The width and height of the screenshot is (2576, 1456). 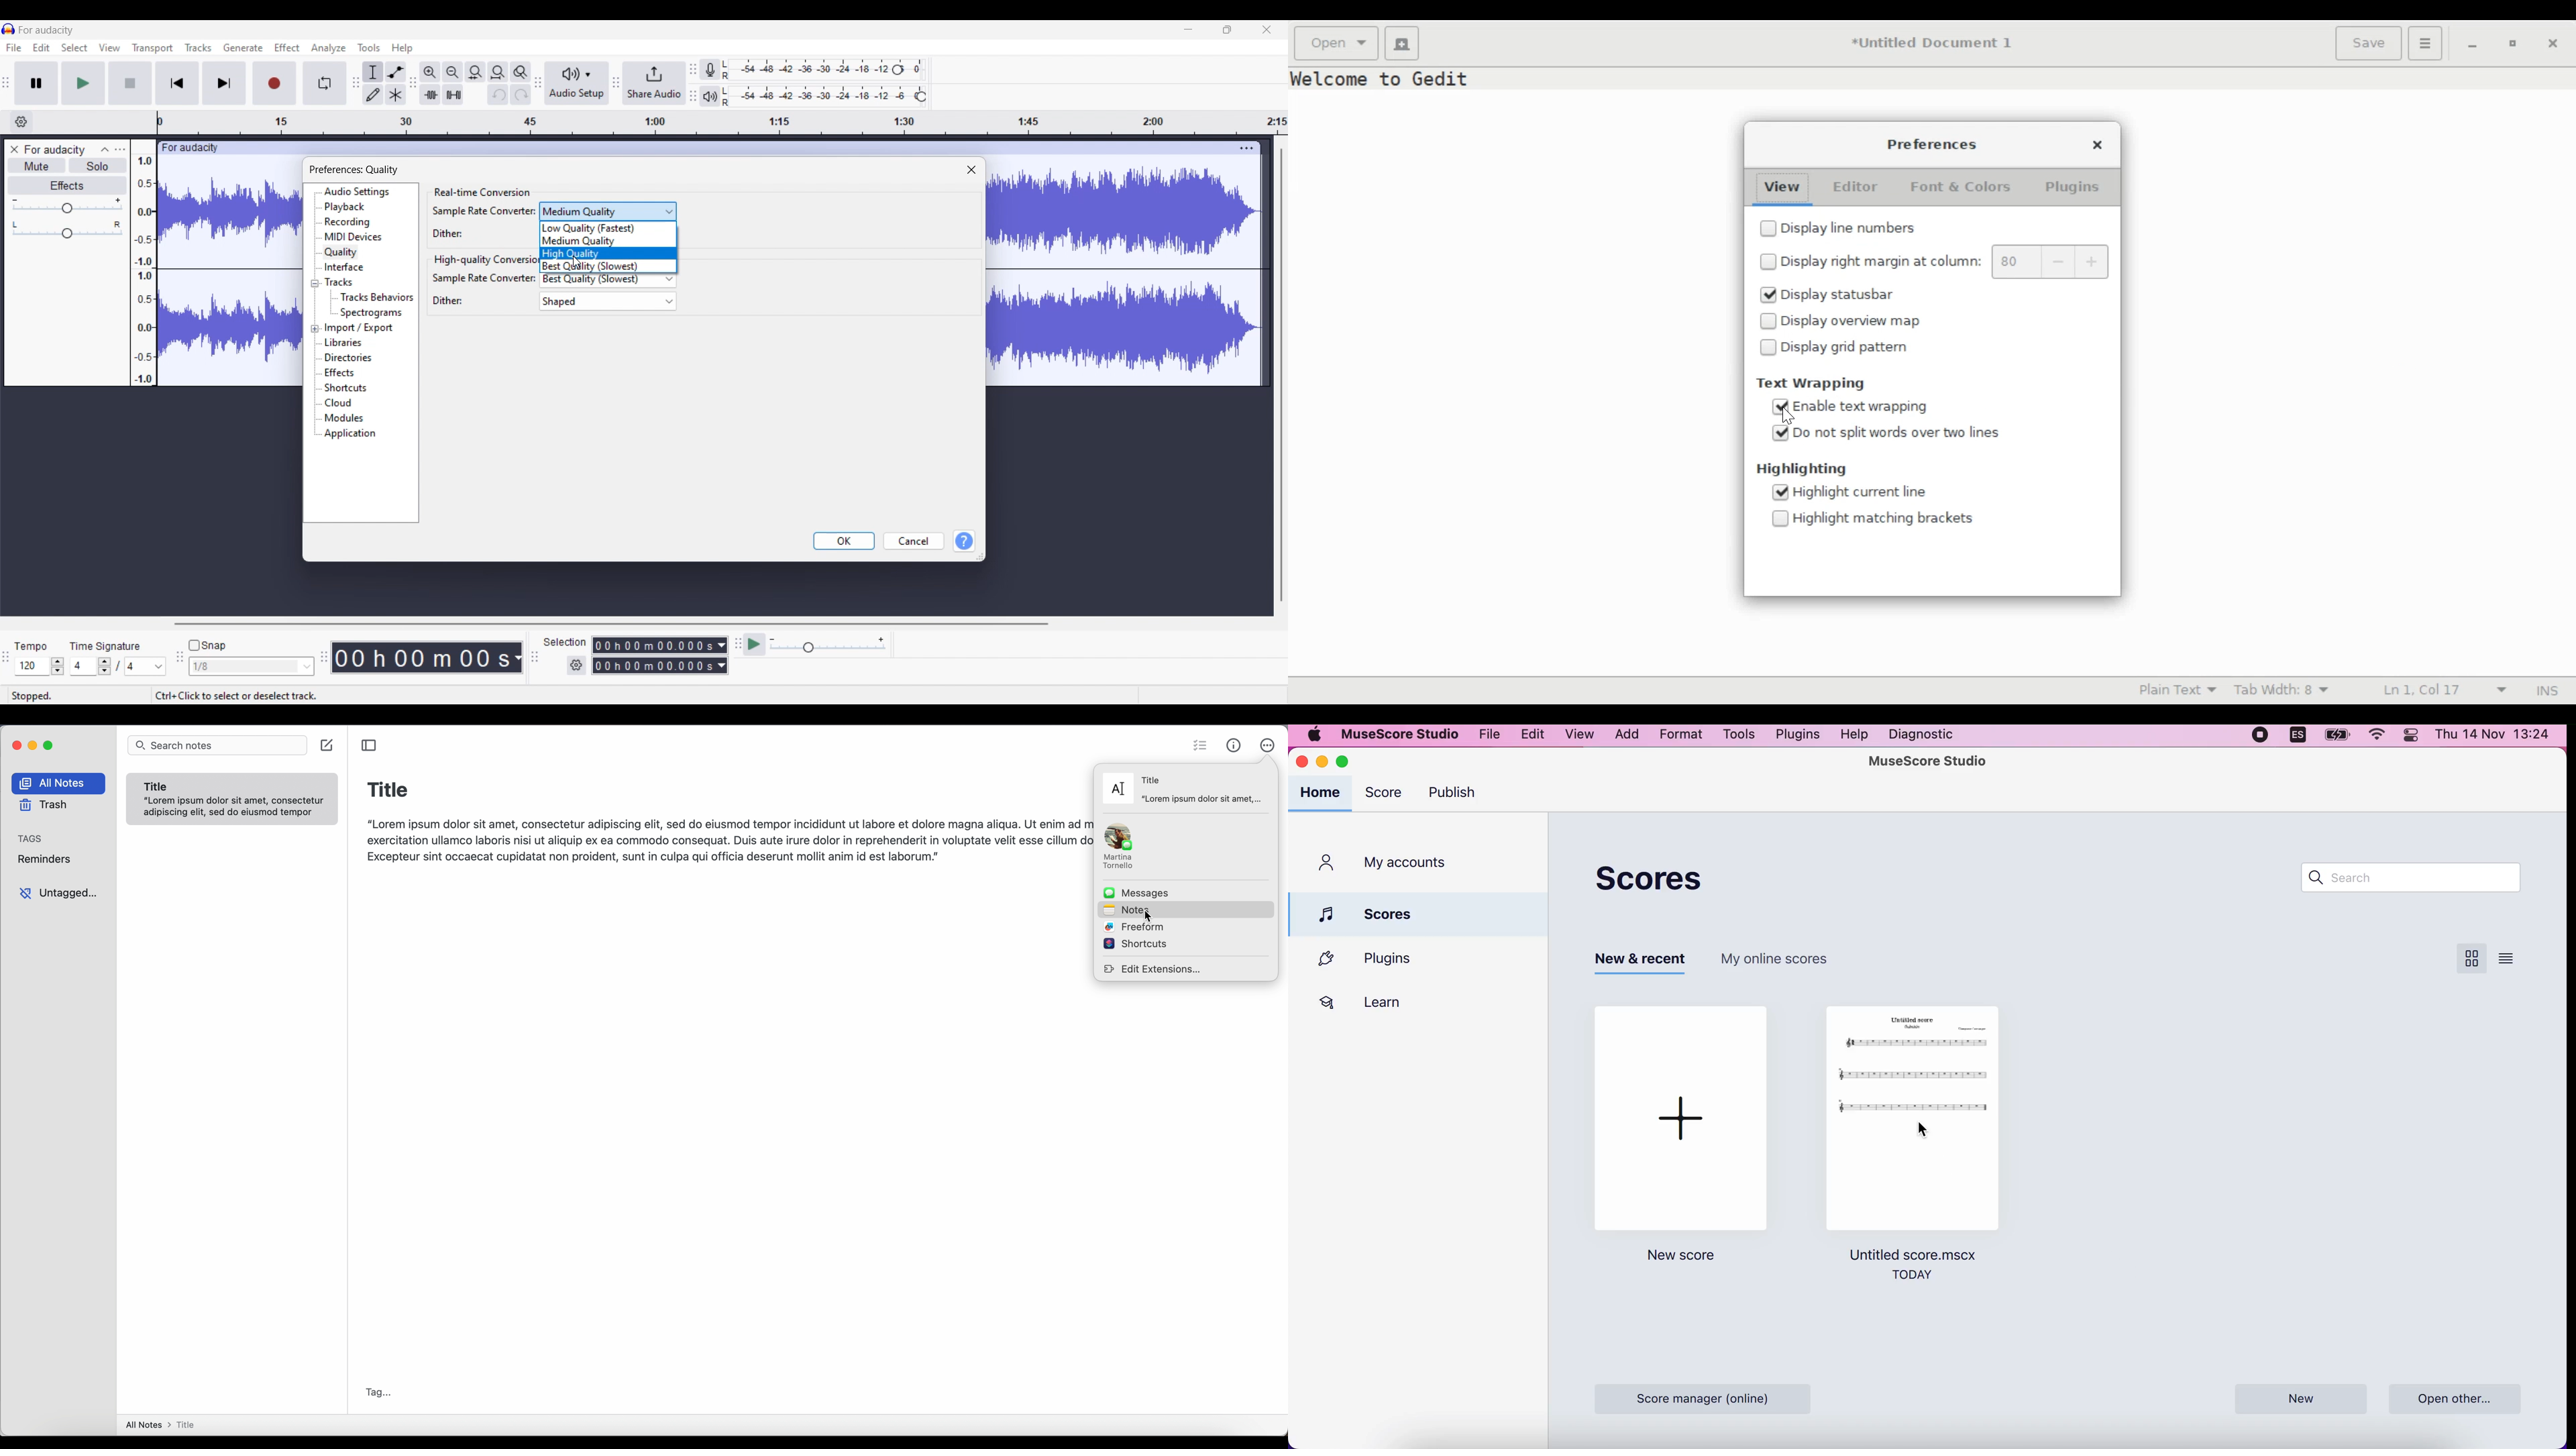 I want to click on check list, so click(x=1200, y=743).